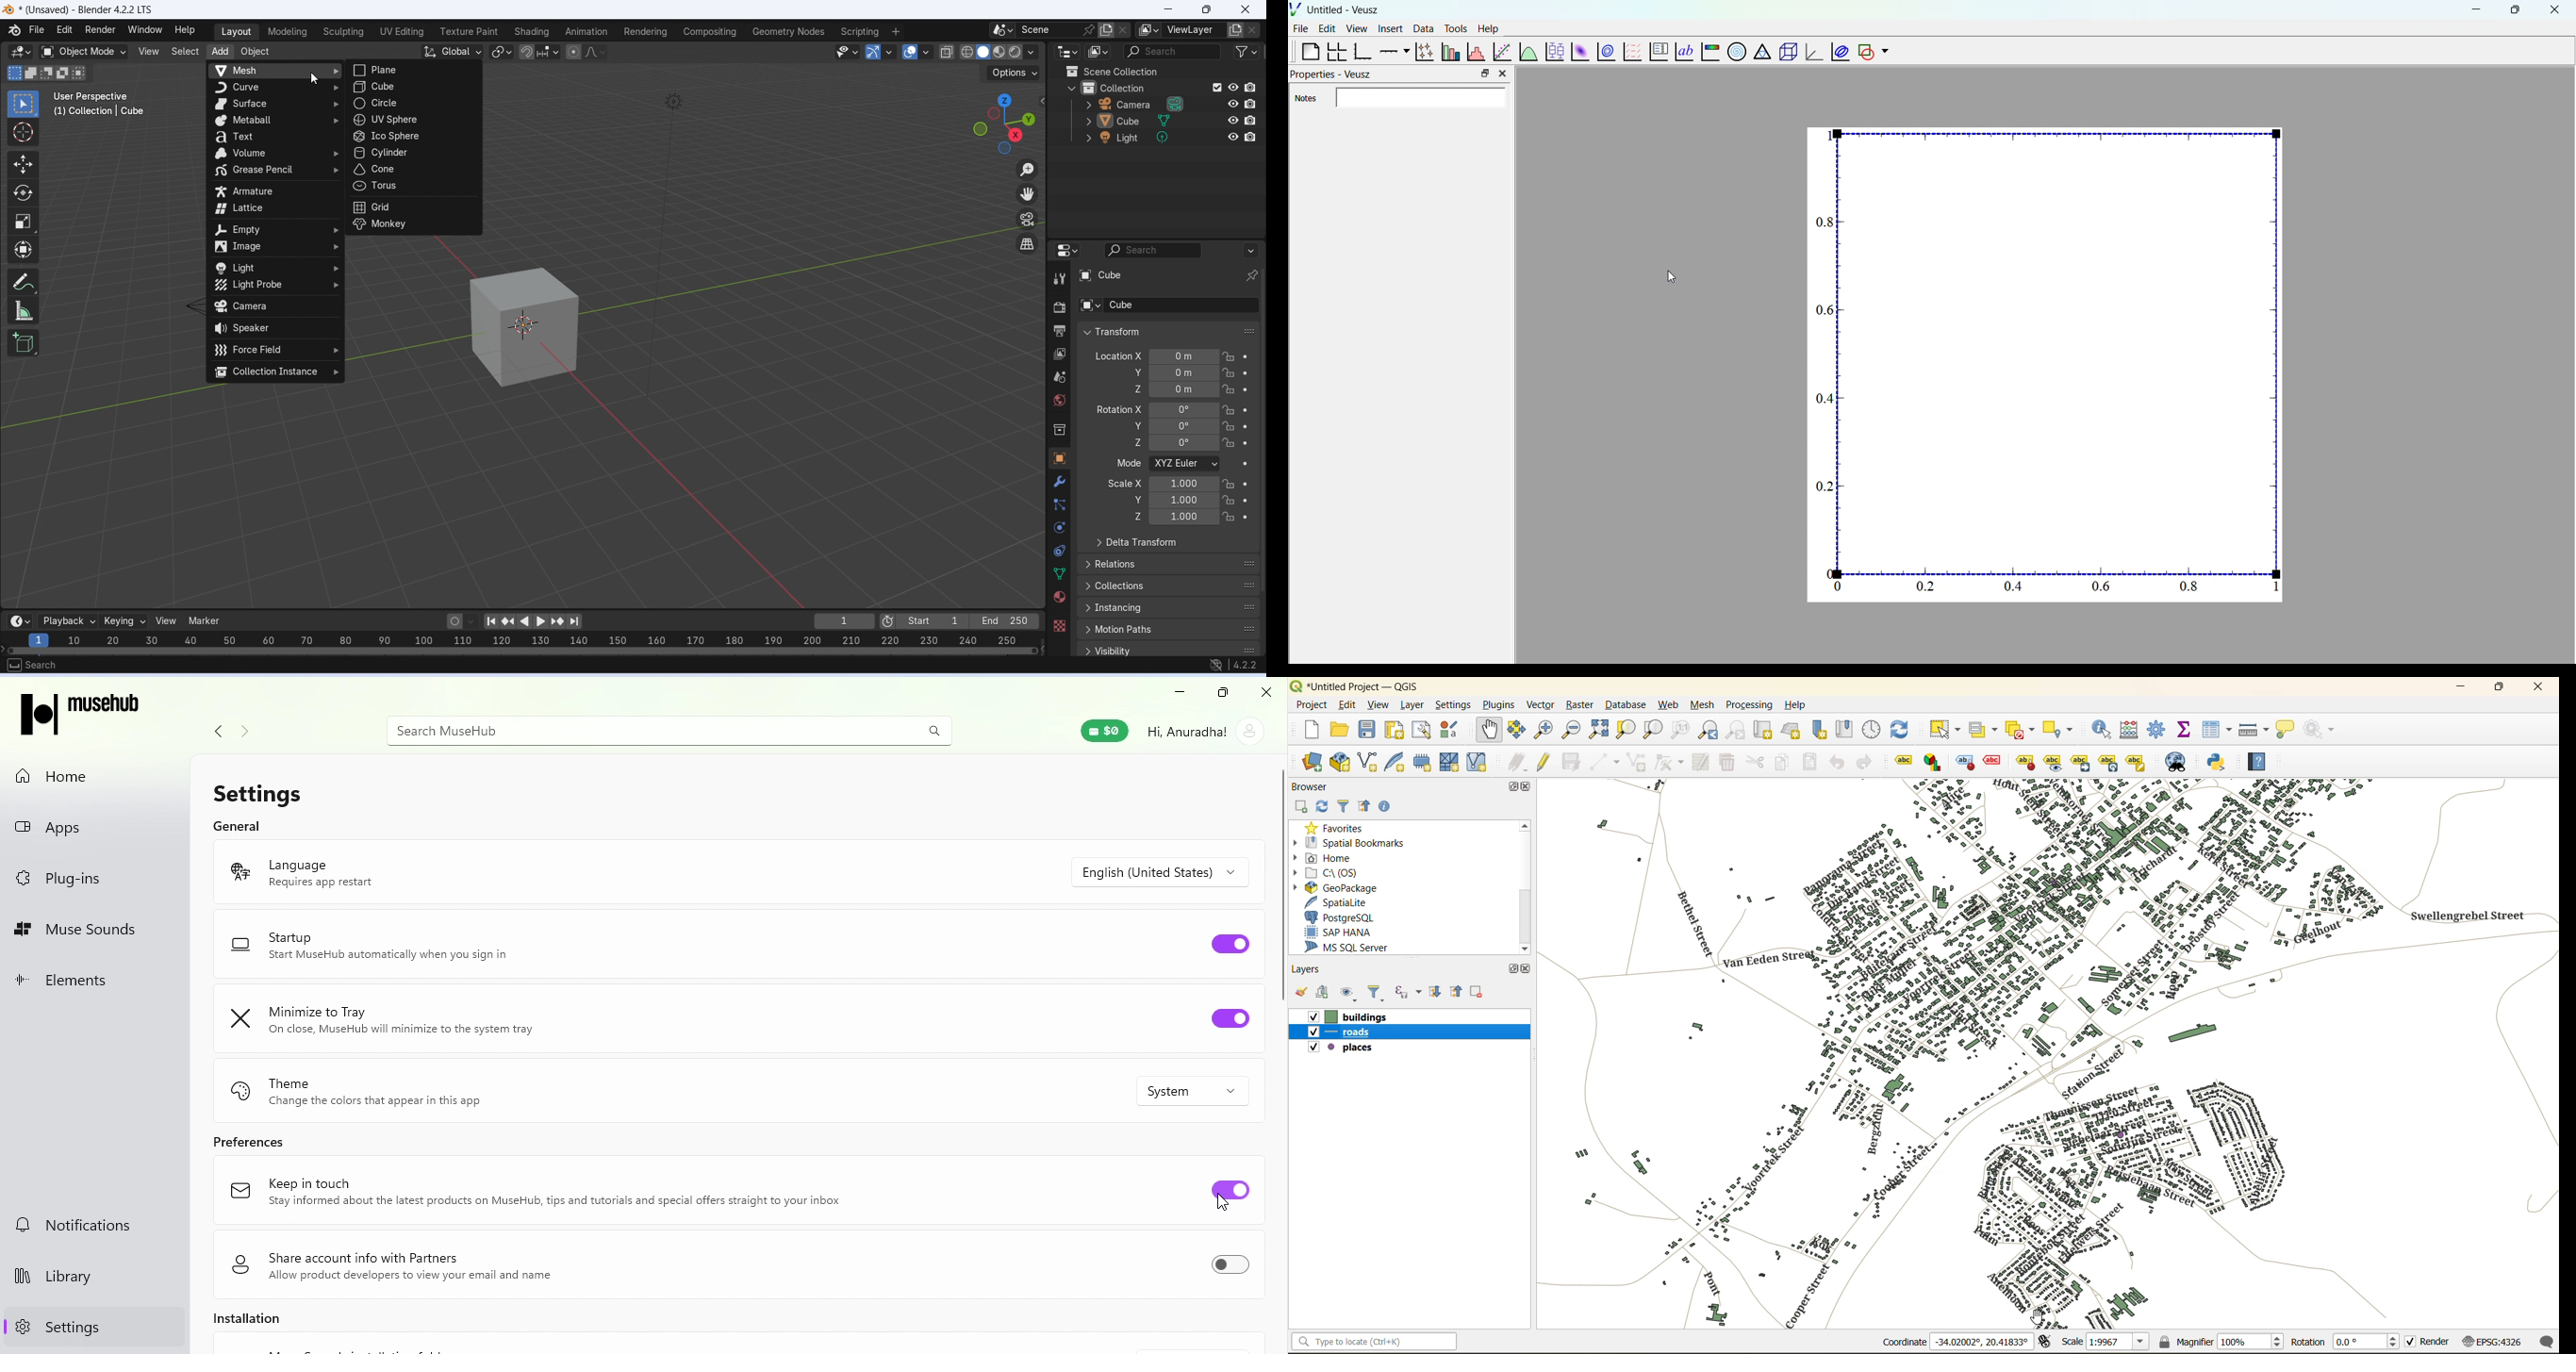 The image size is (2576, 1372). I want to click on attributes table, so click(2220, 728).